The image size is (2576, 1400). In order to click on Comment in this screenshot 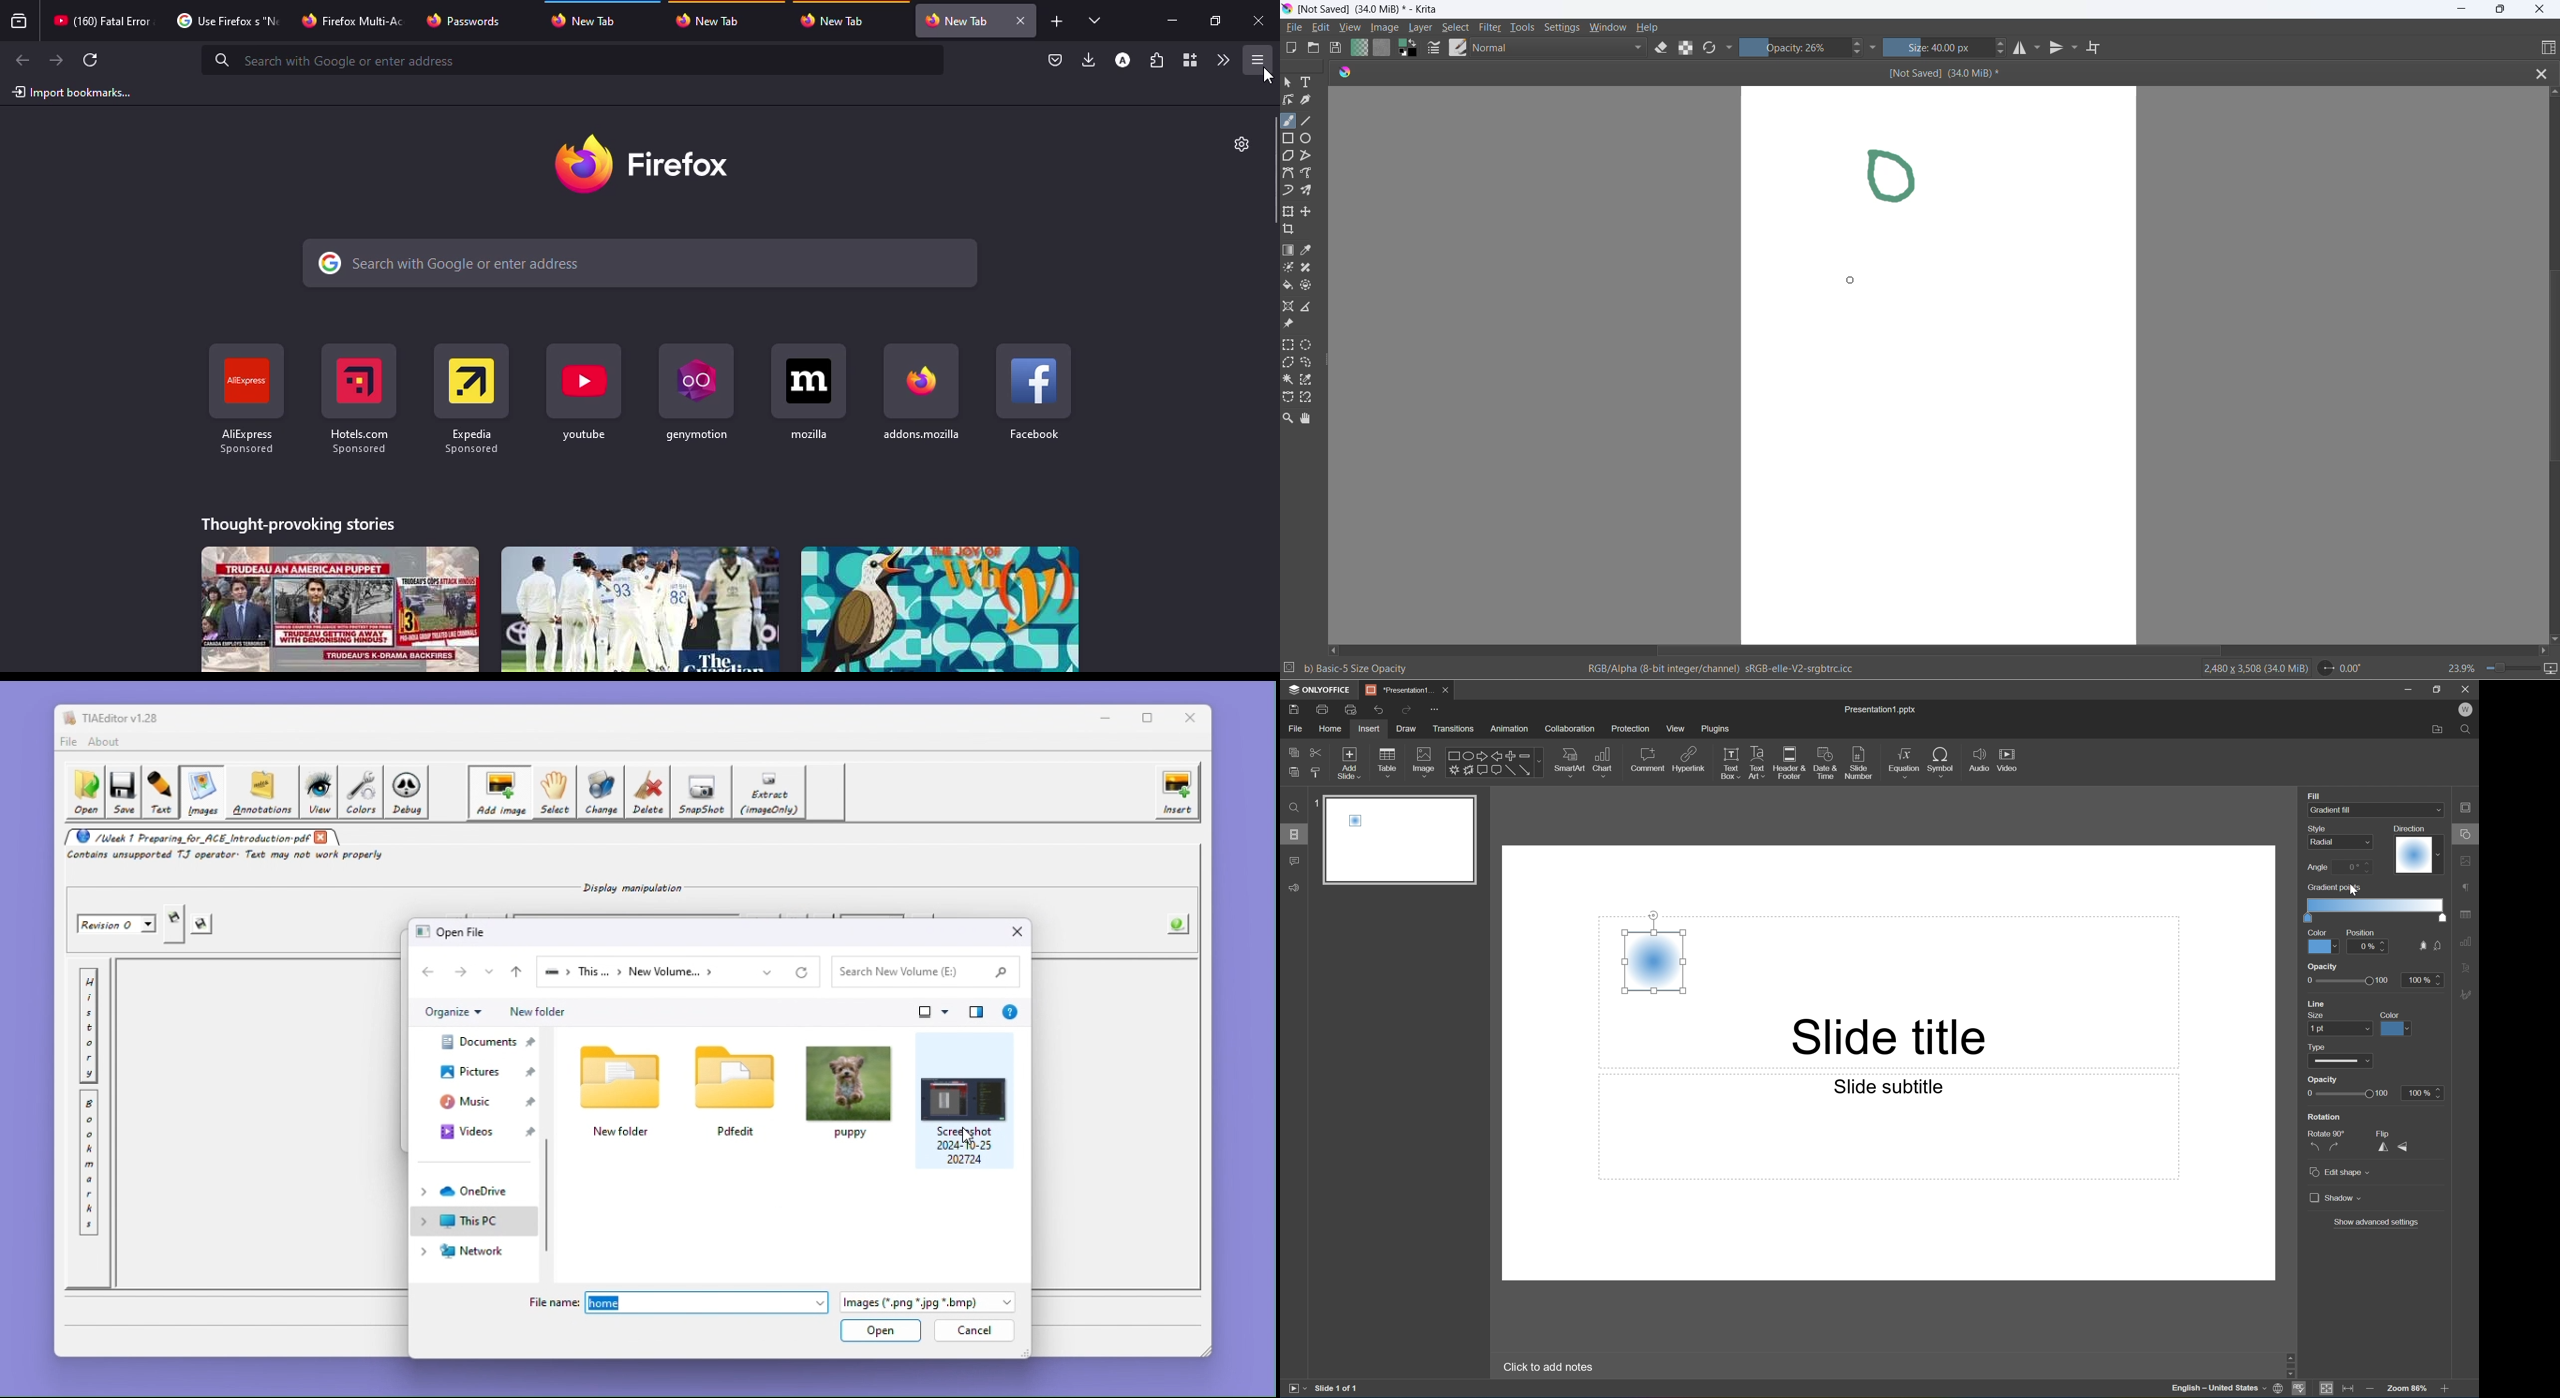, I will do `click(1295, 862)`.